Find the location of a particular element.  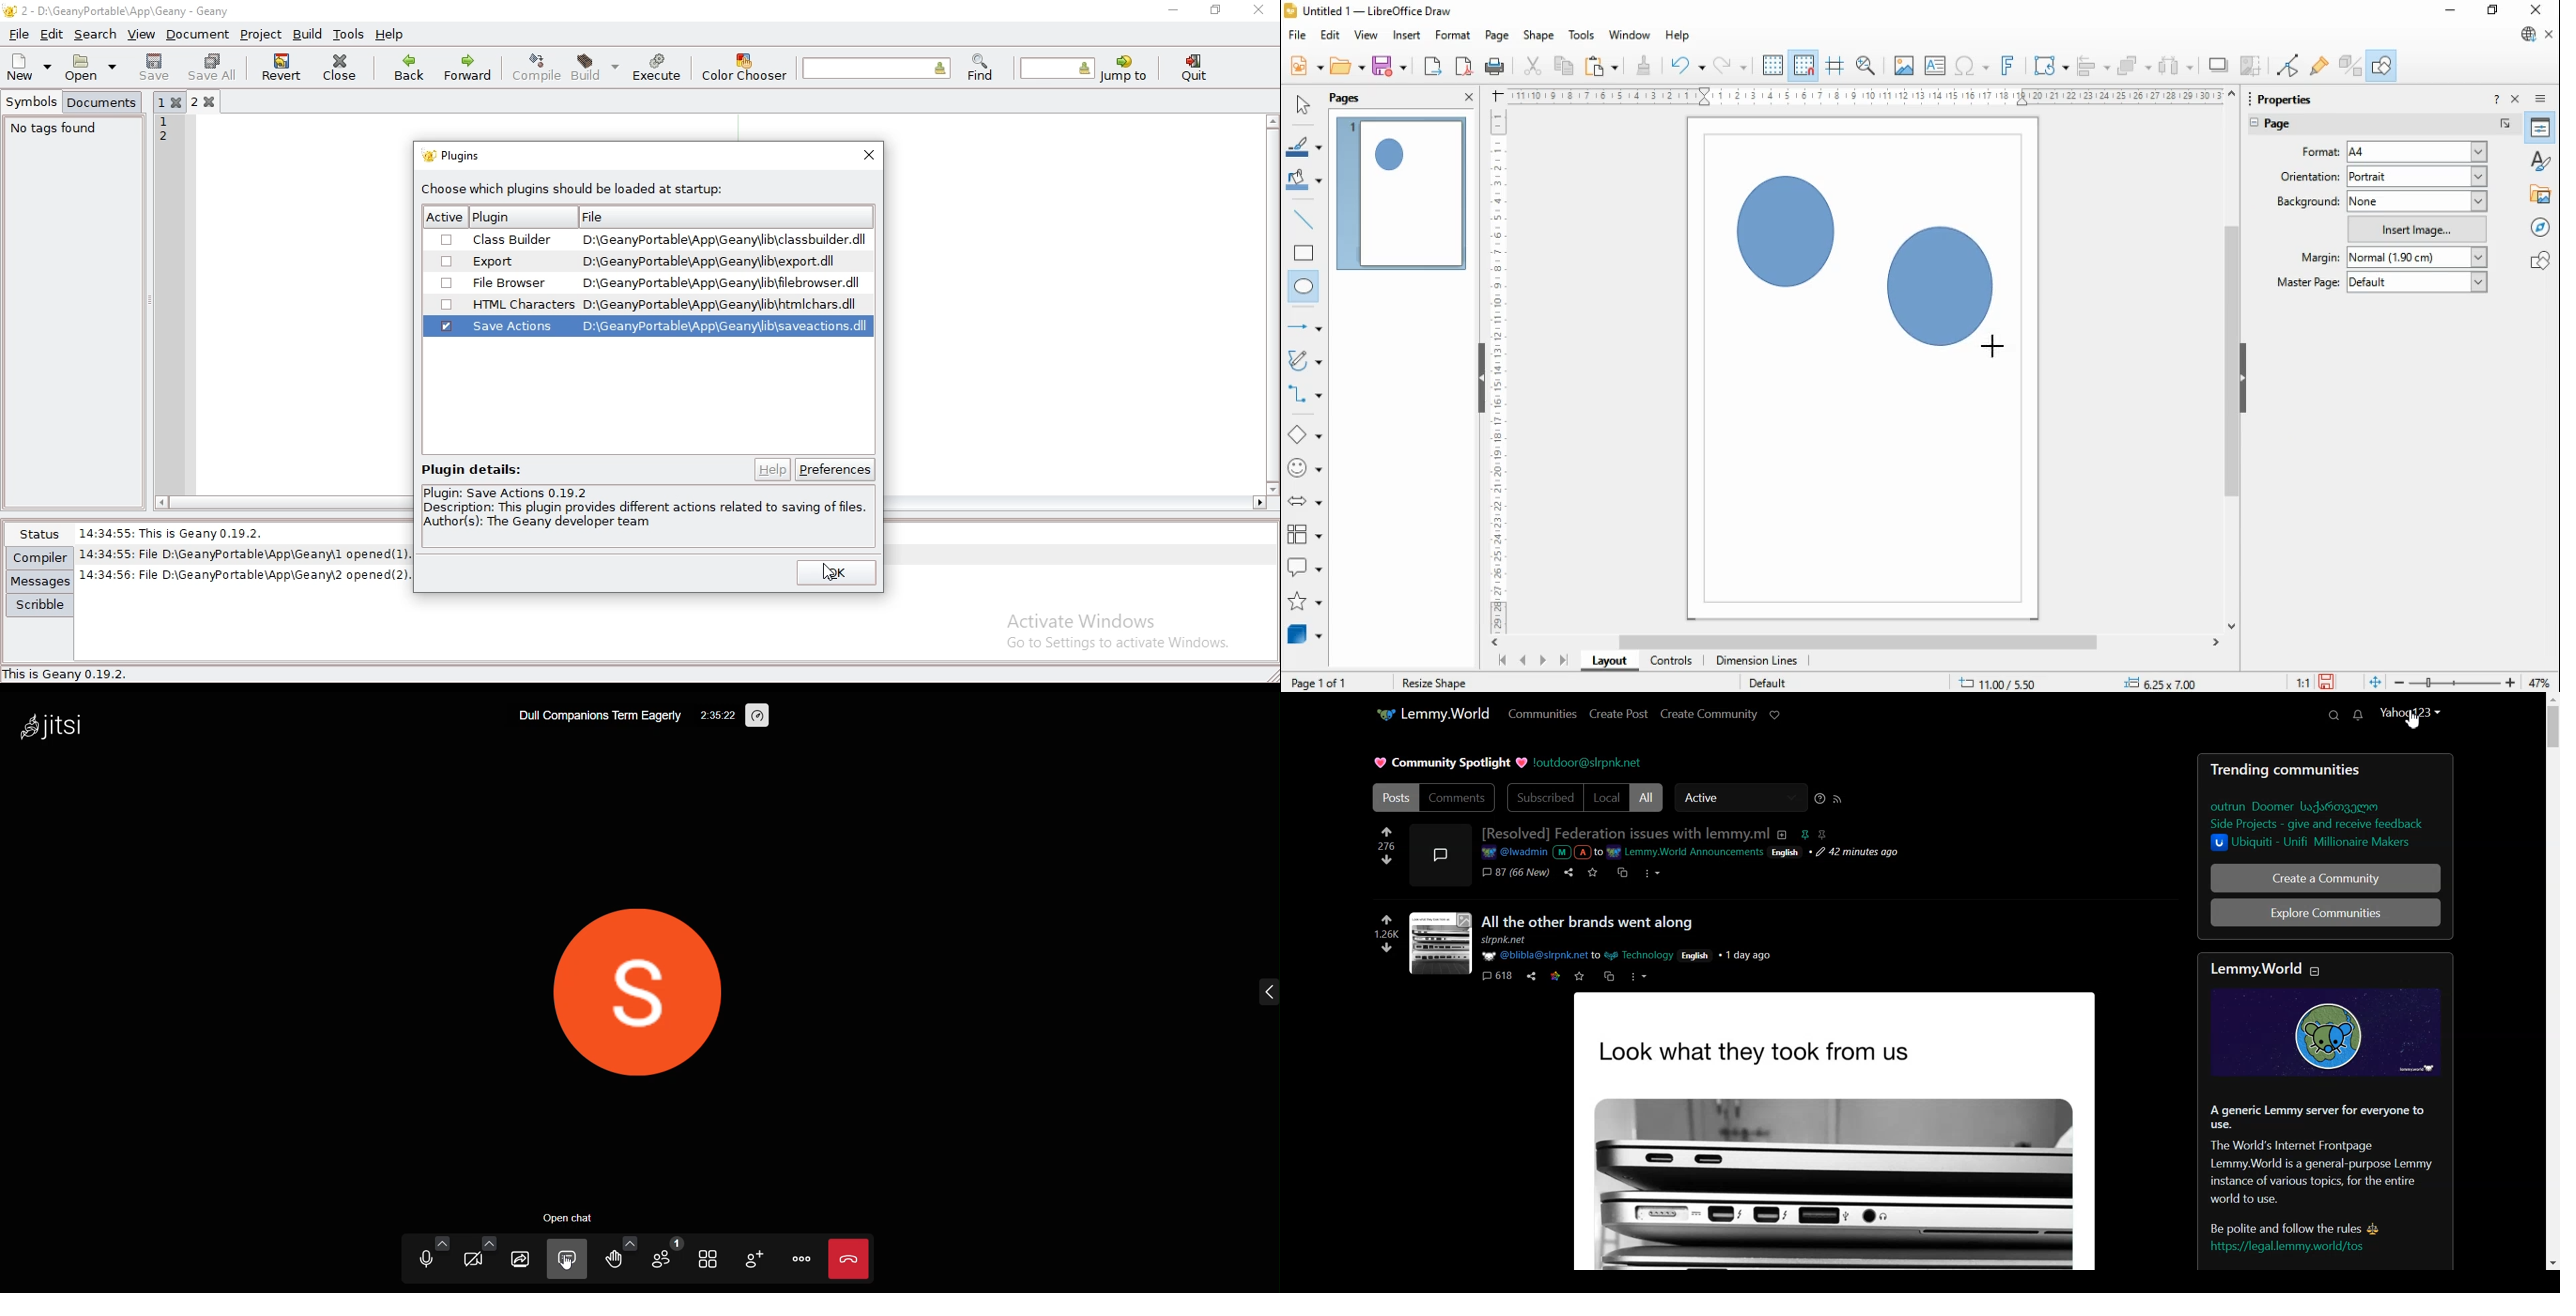

lemmy.world is located at coordinates (2253, 968).